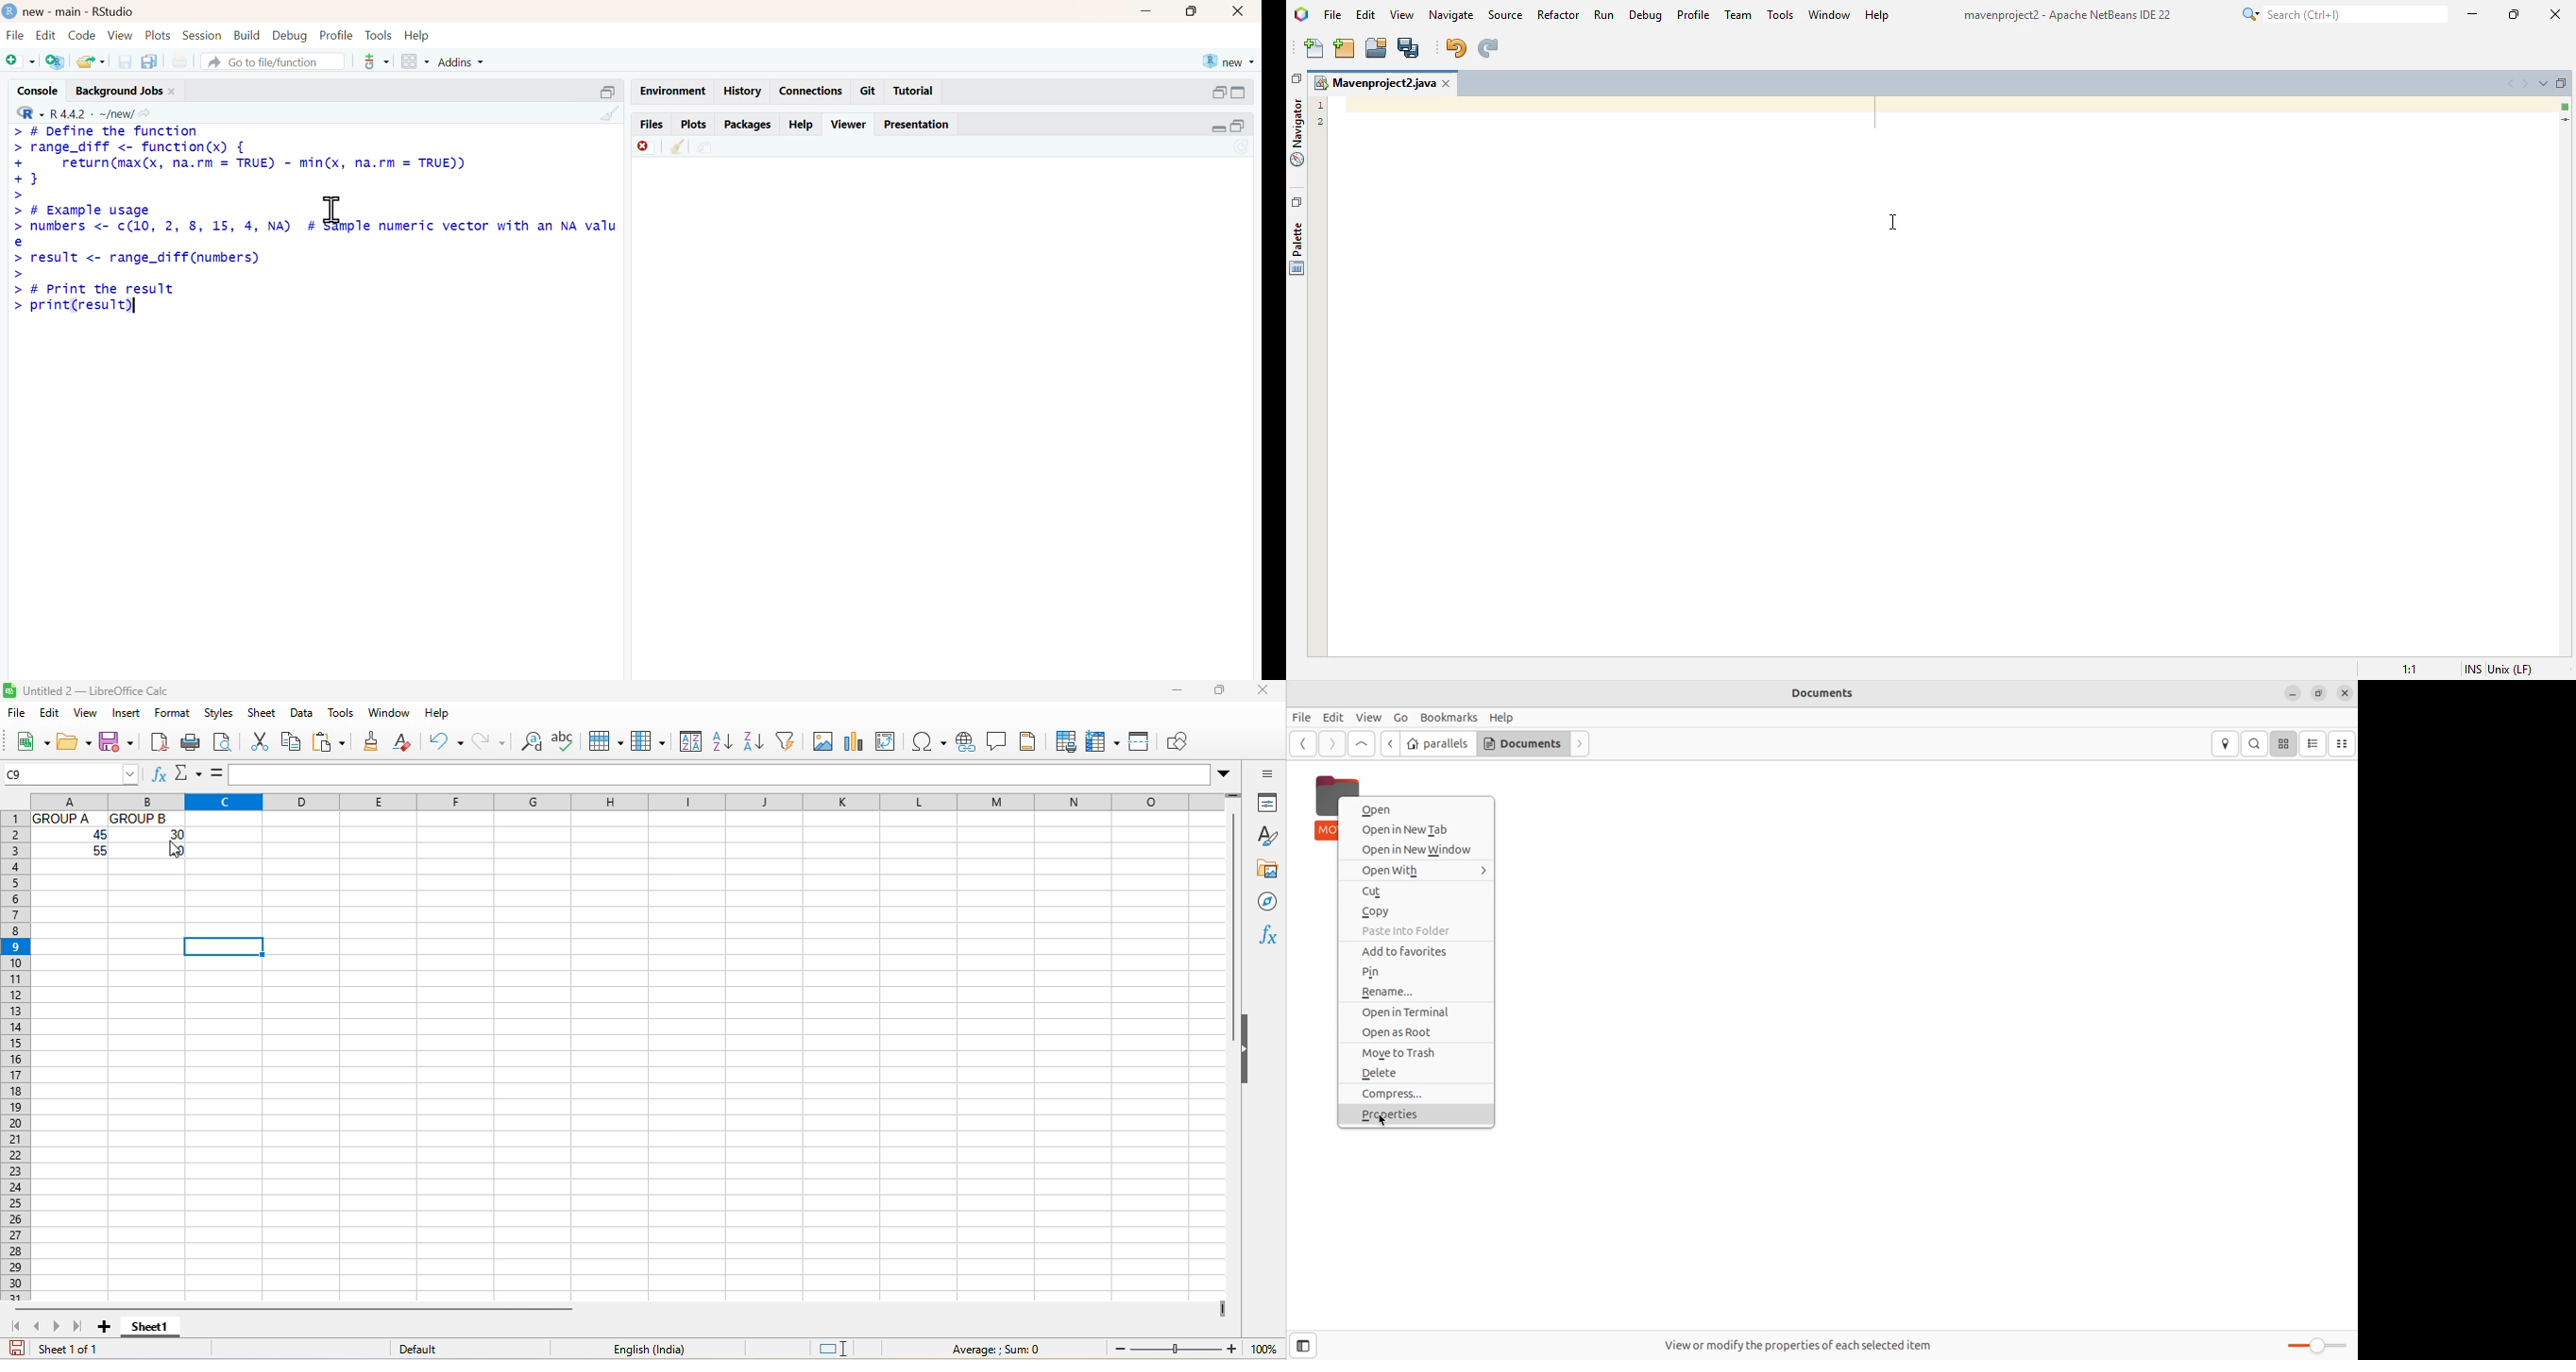 This screenshot has width=2576, height=1372. Describe the element at coordinates (51, 715) in the screenshot. I see `edit` at that location.